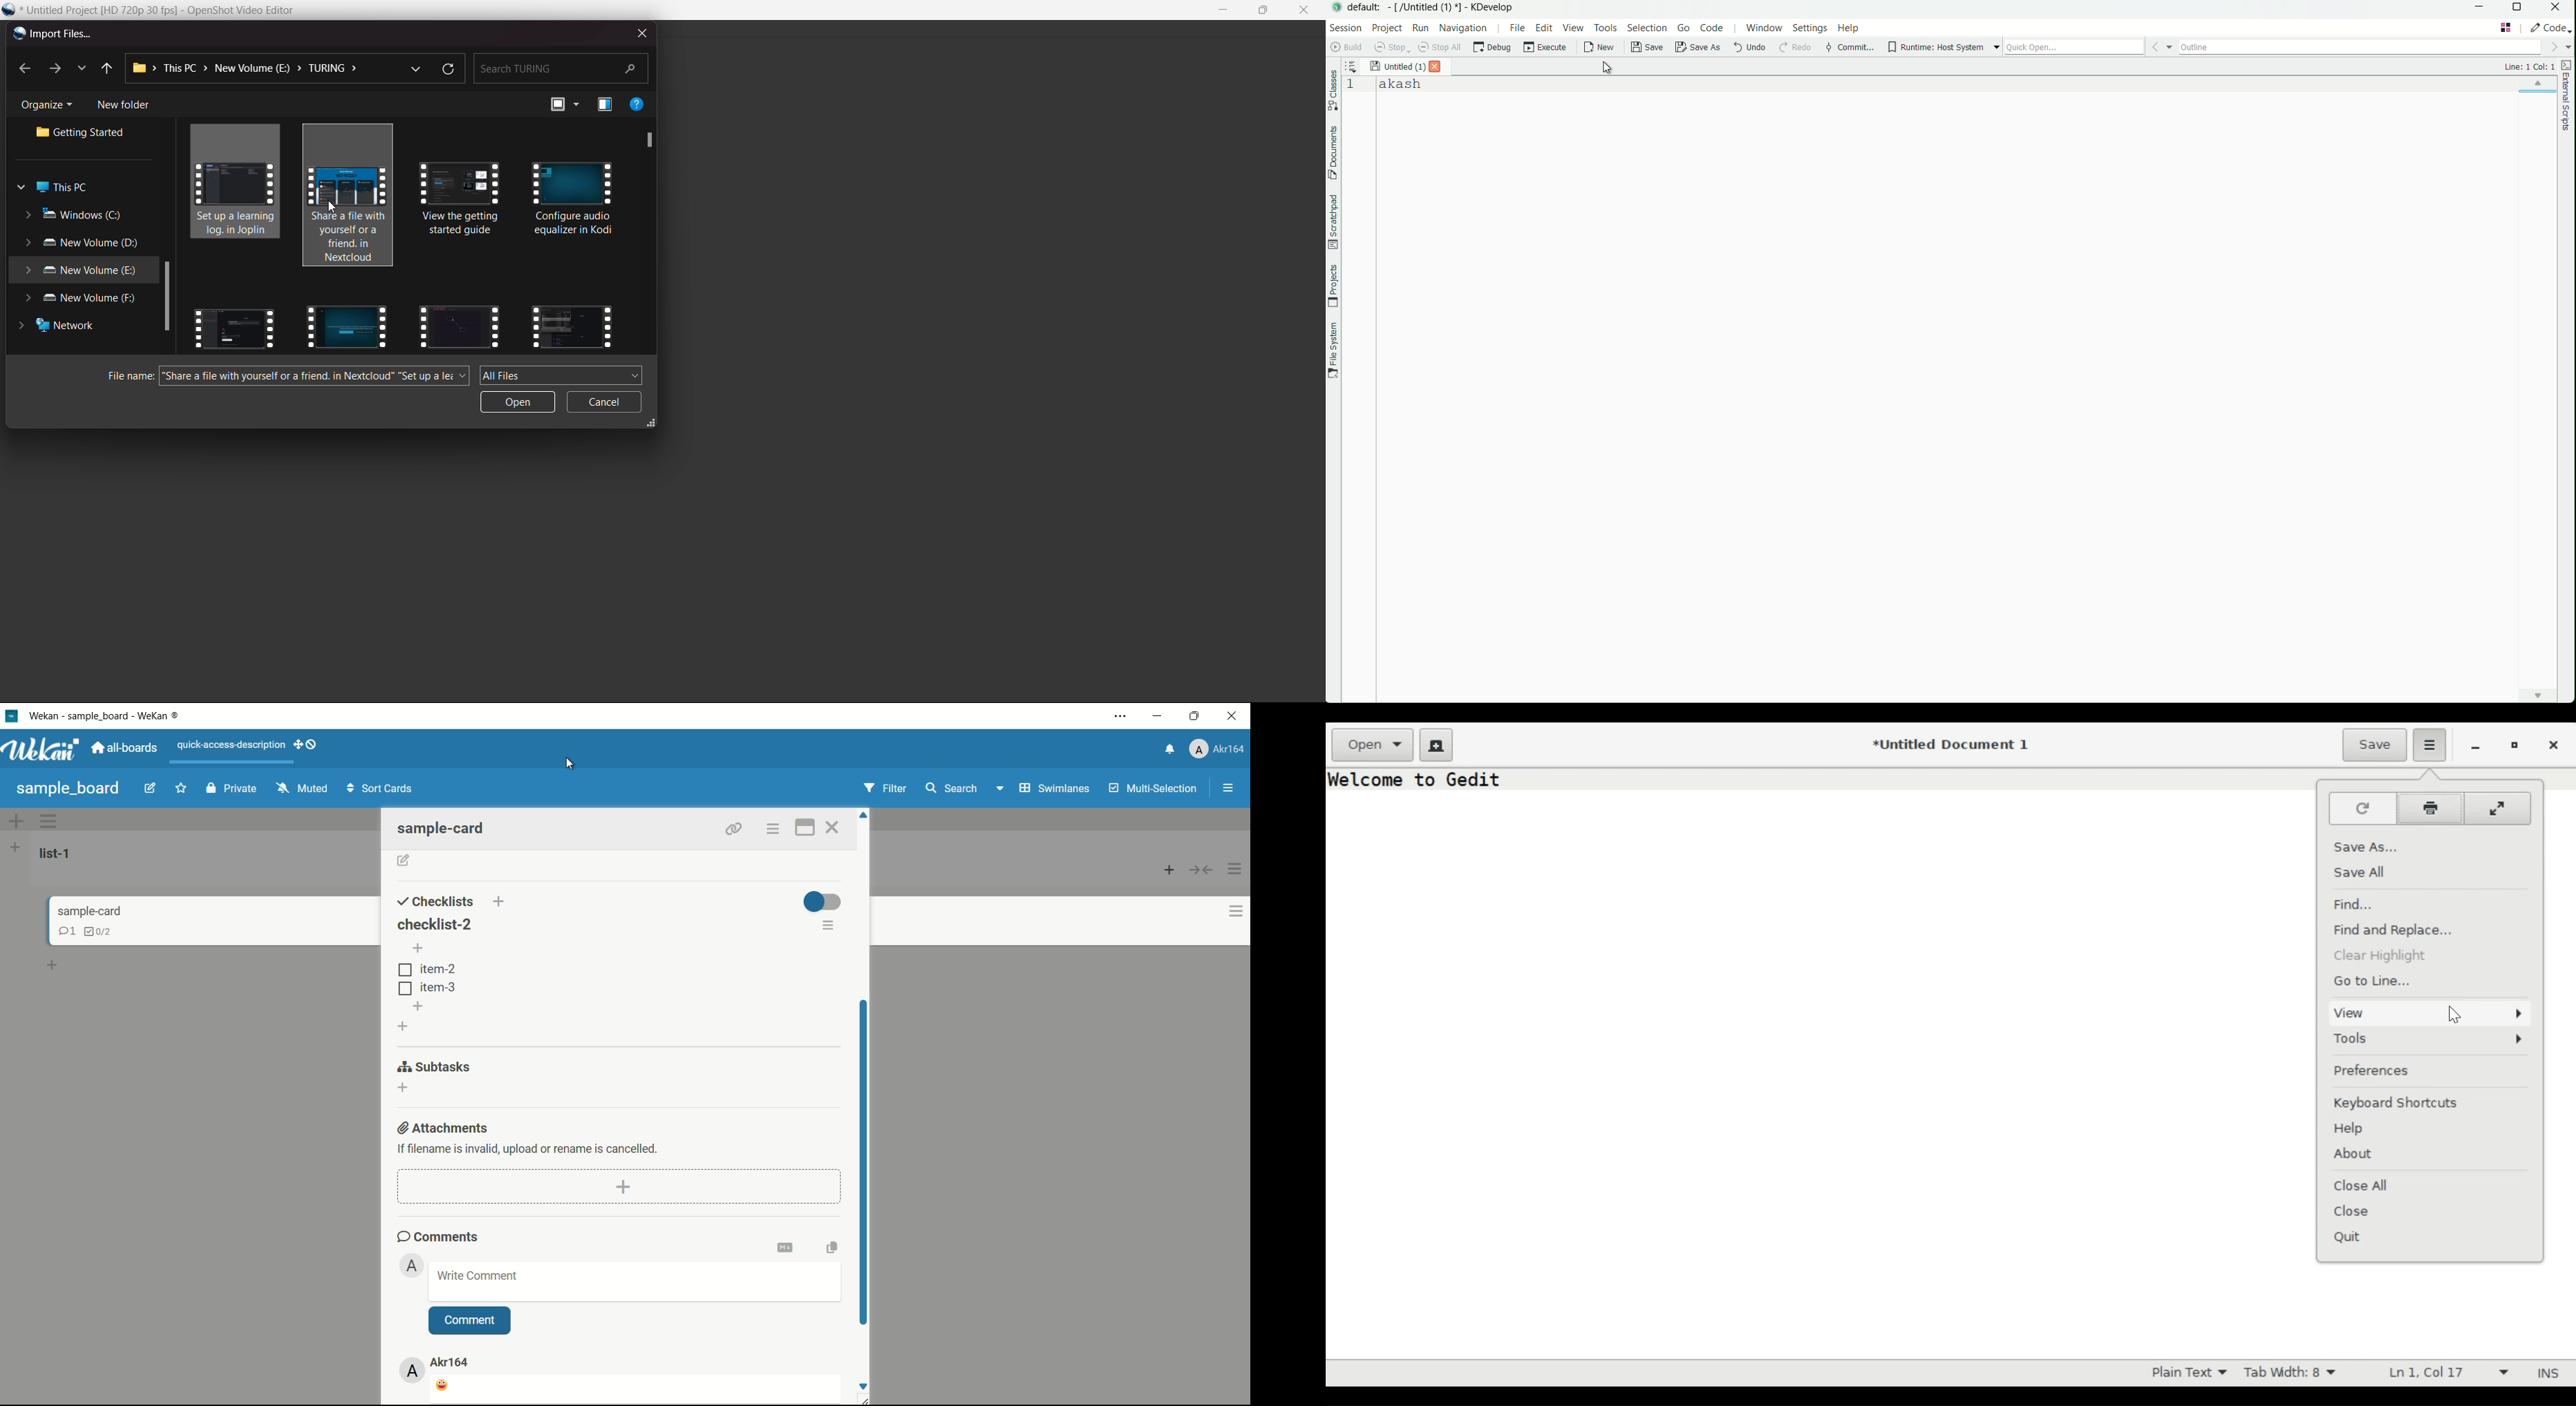  Describe the element at coordinates (774, 829) in the screenshot. I see `options` at that location.